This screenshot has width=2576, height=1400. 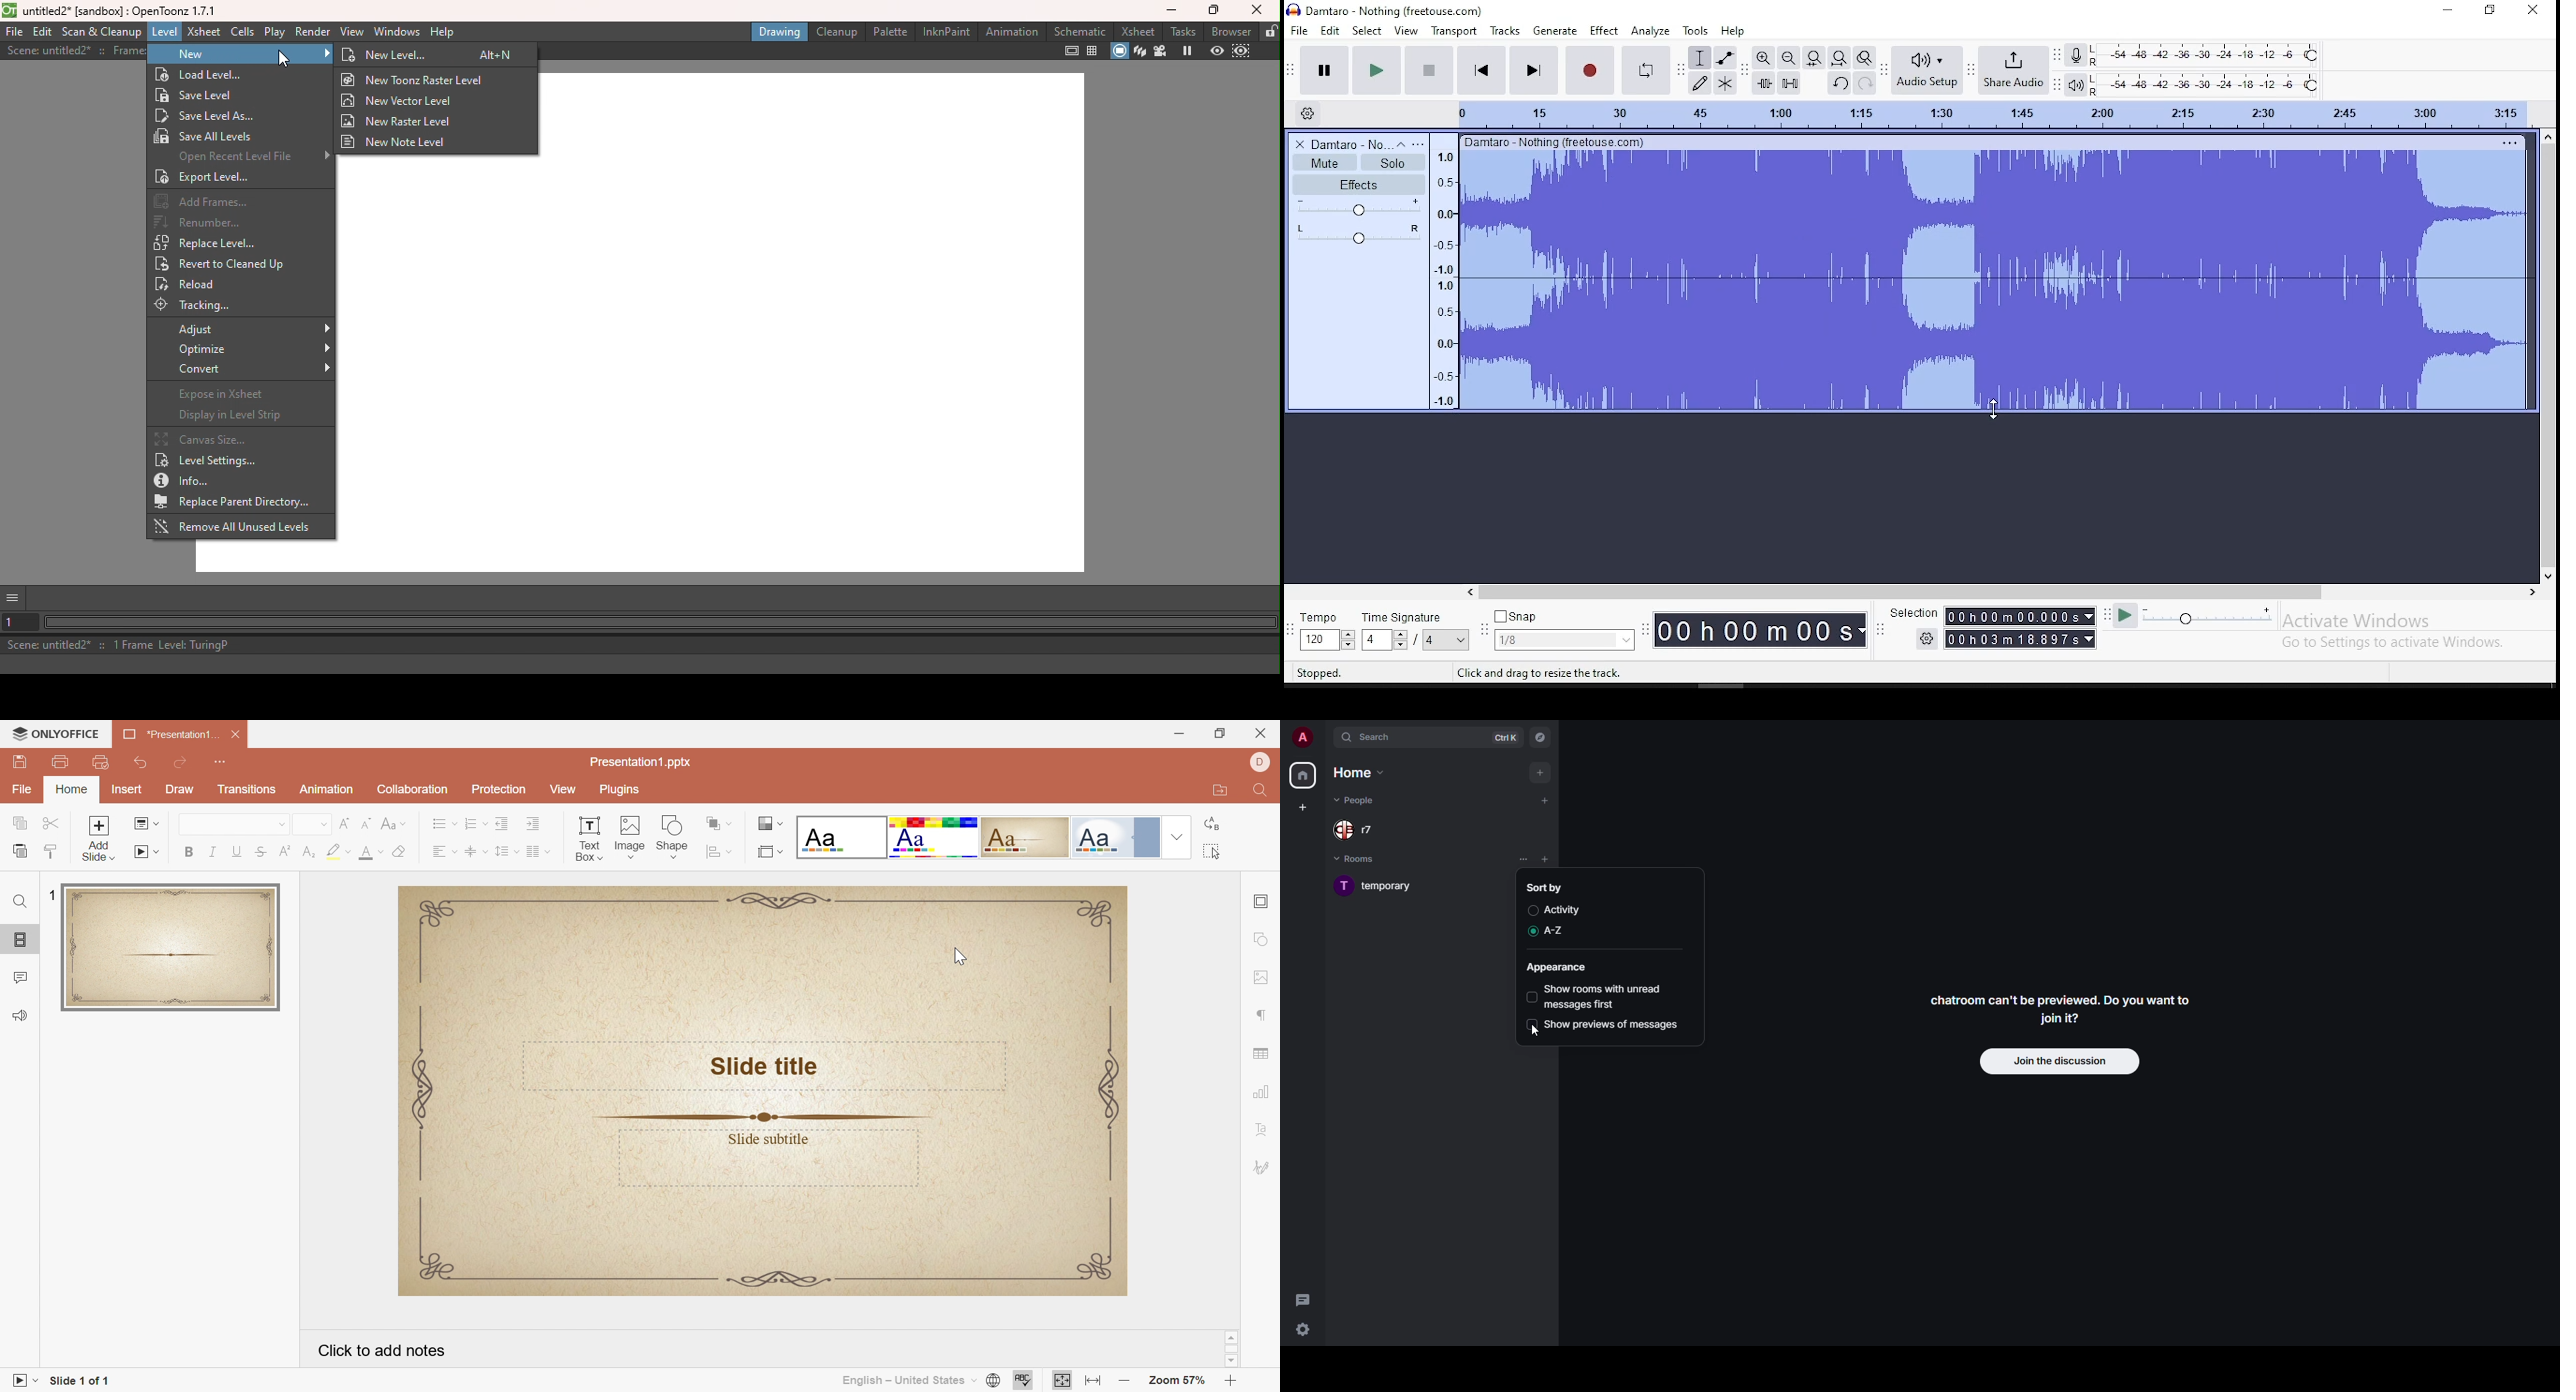 I want to click on Change case, so click(x=390, y=823).